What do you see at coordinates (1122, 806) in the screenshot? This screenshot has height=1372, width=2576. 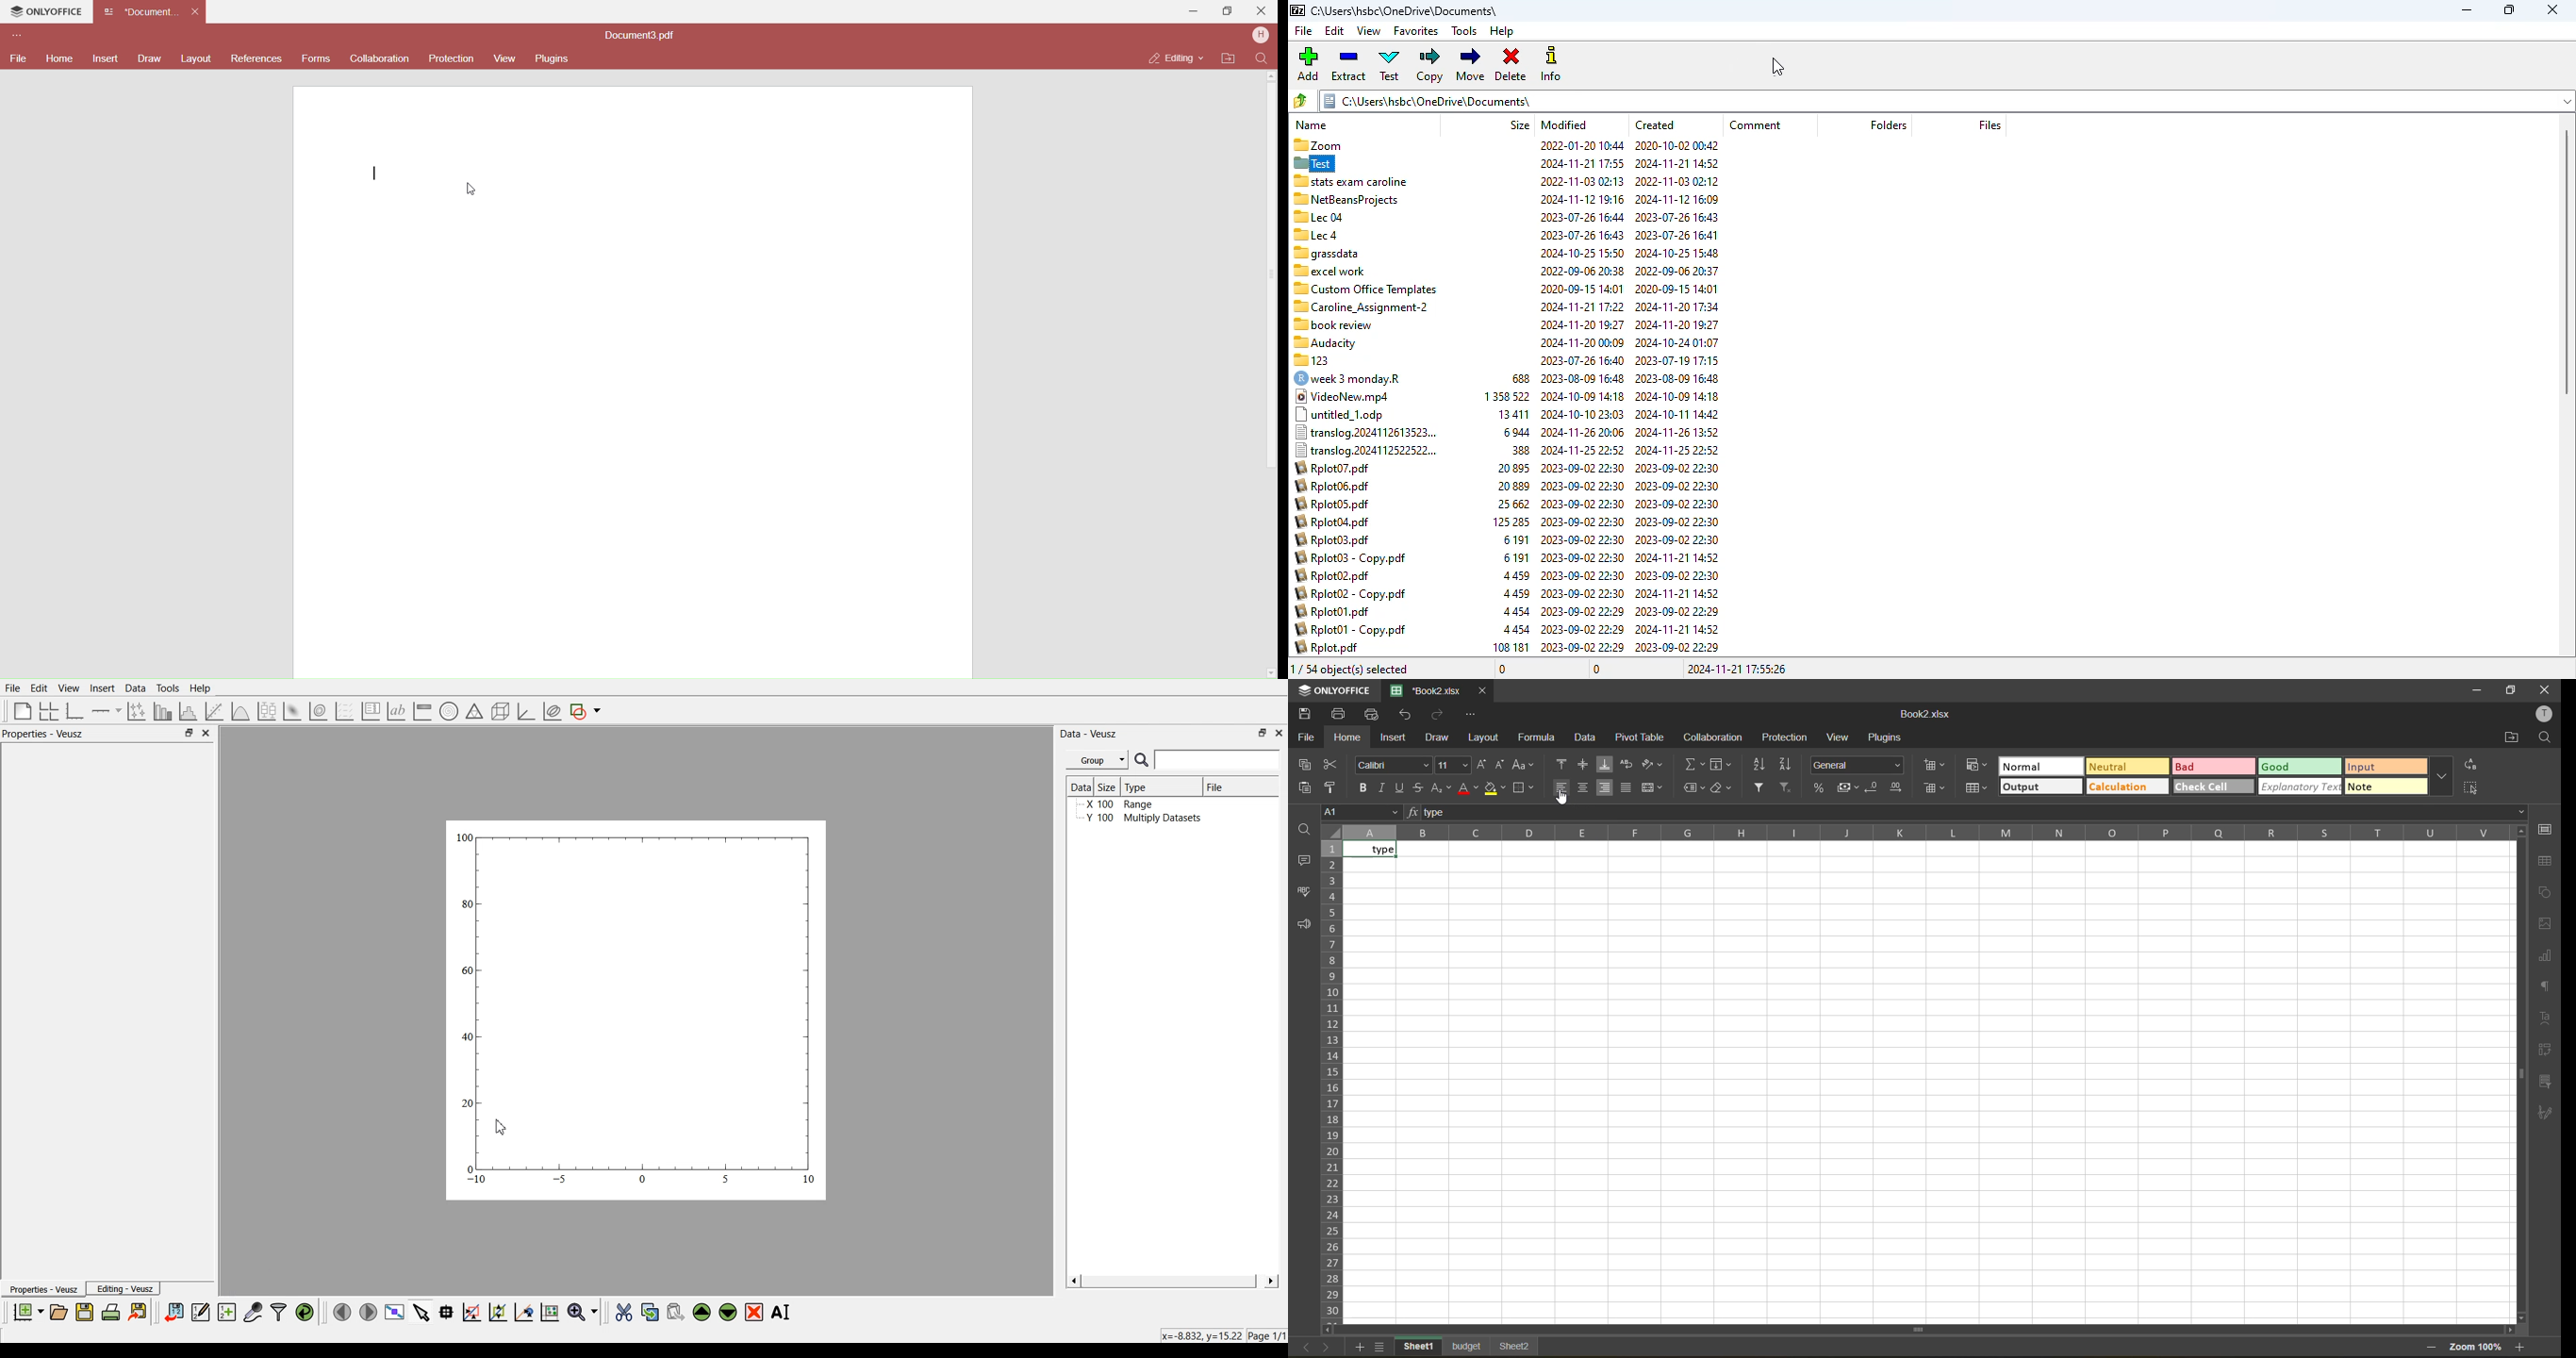 I see `X 100 Range` at bounding box center [1122, 806].